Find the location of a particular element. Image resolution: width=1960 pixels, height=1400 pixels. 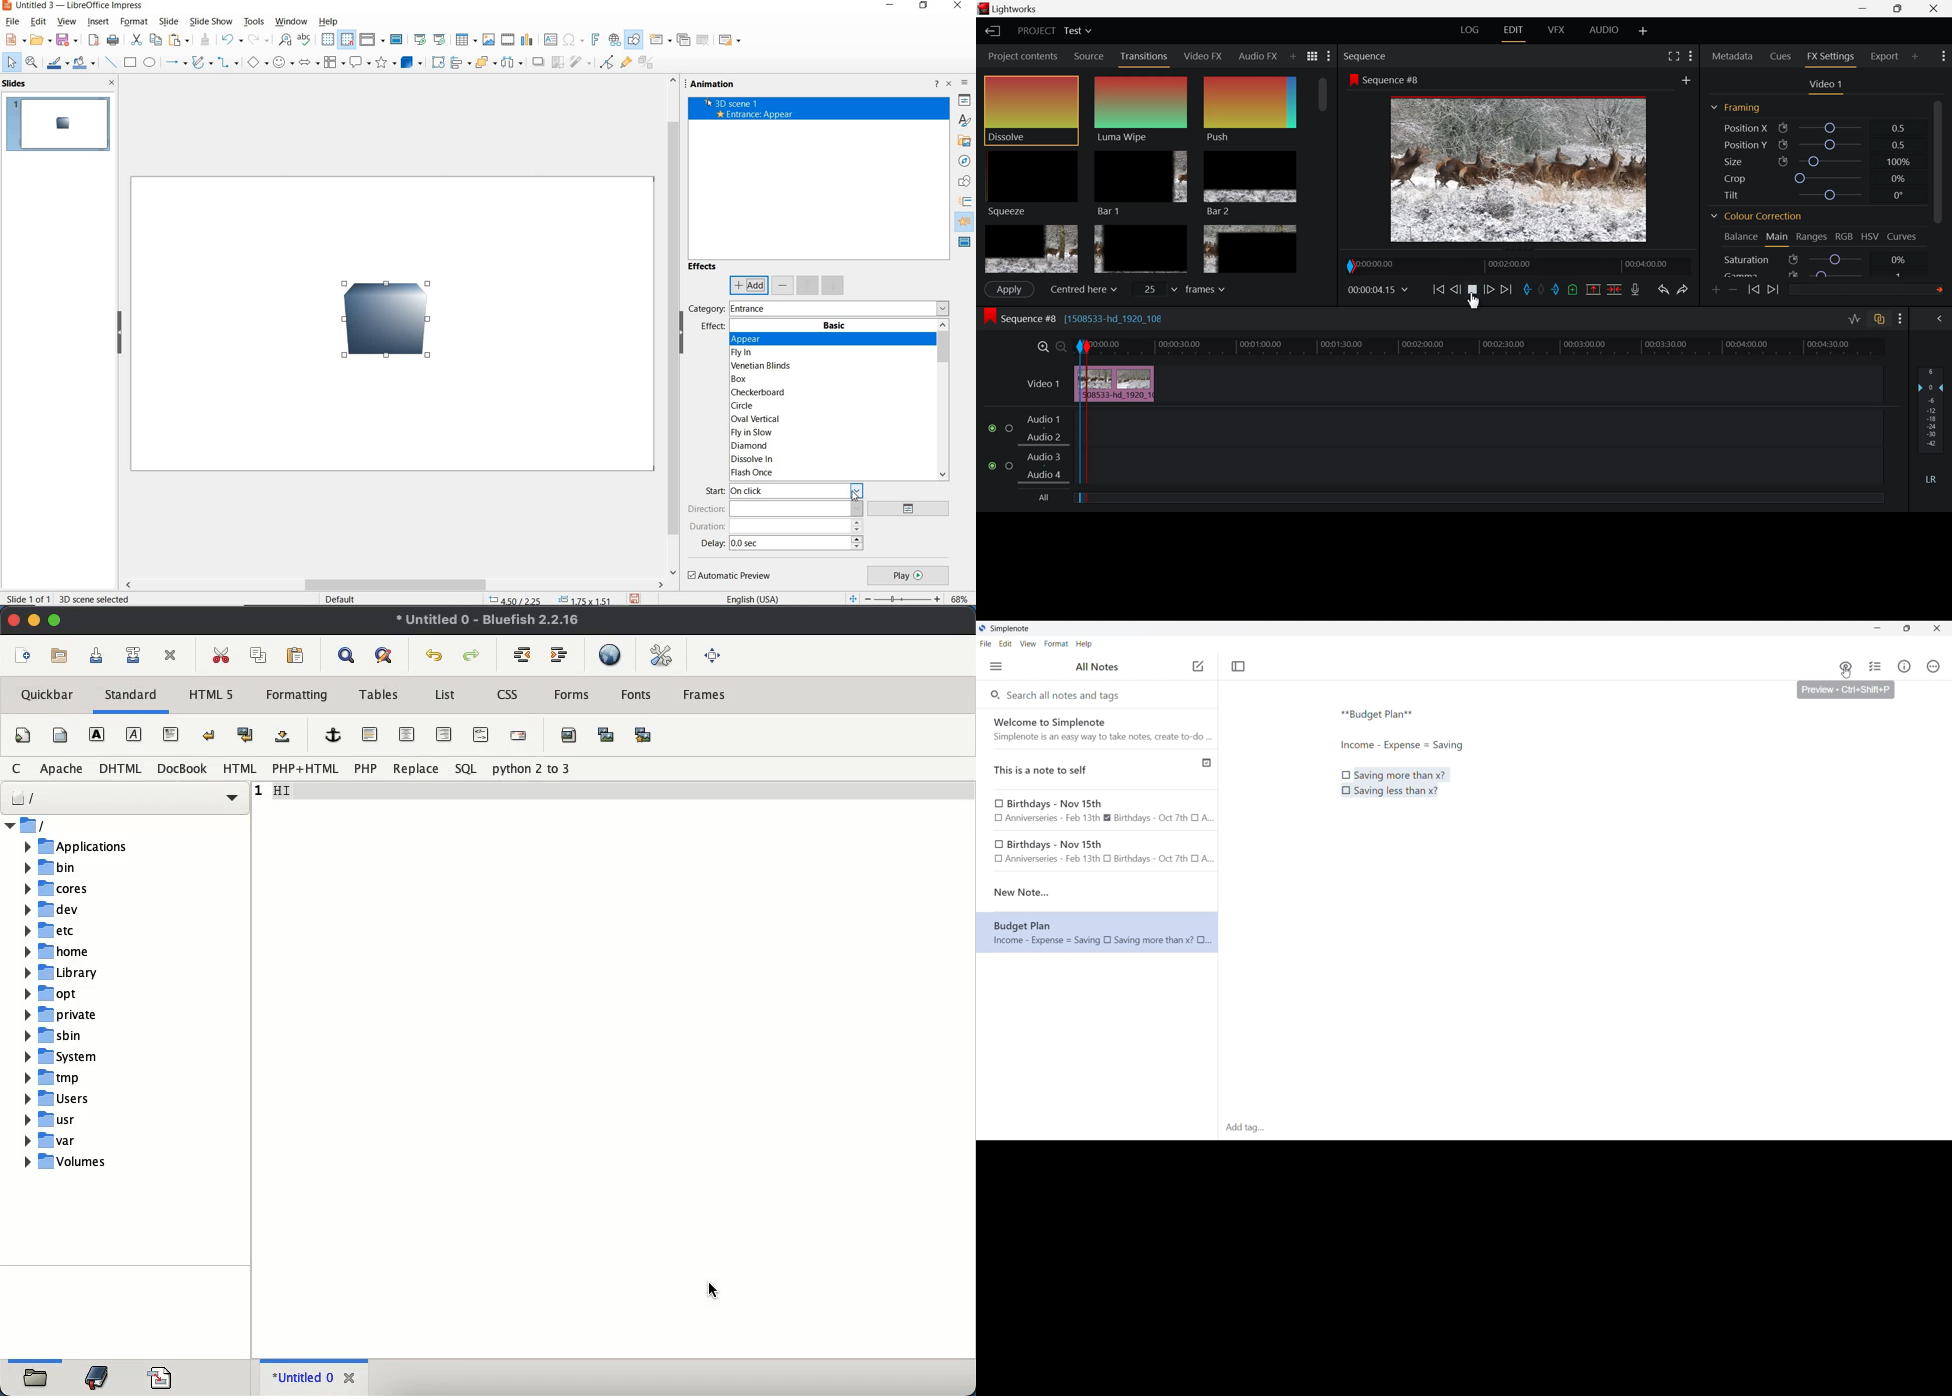

Metadata Tab is located at coordinates (1732, 56).